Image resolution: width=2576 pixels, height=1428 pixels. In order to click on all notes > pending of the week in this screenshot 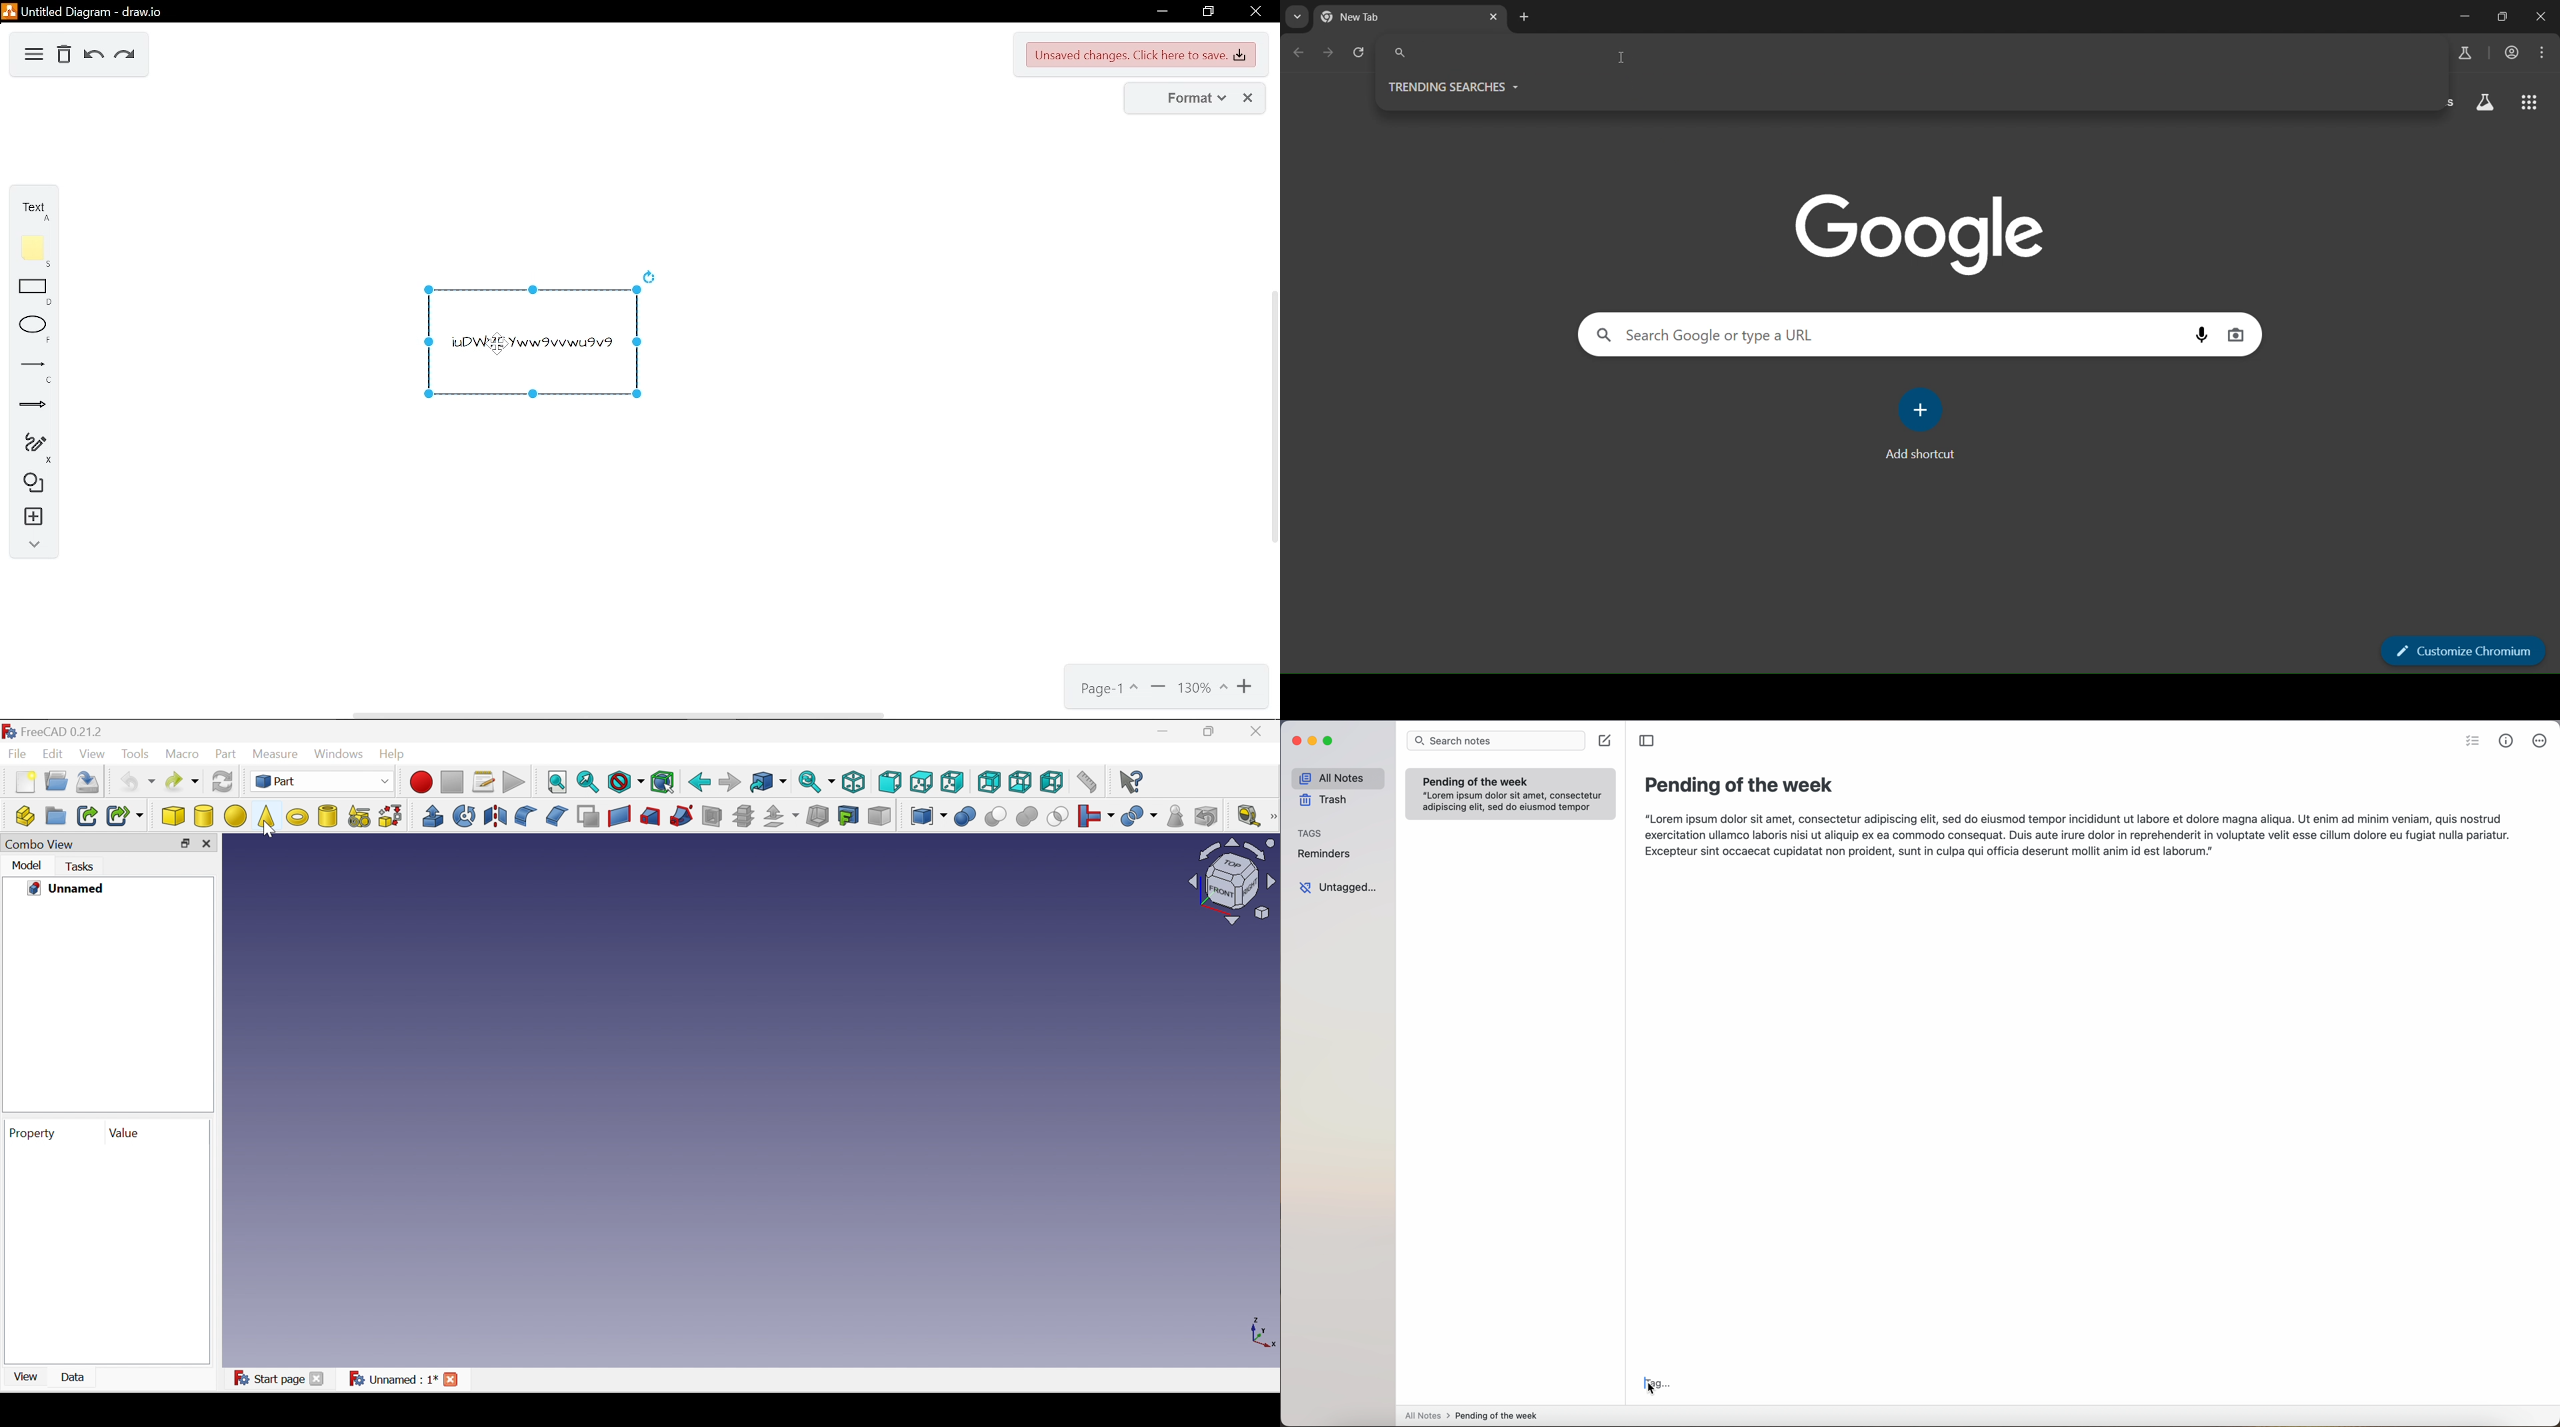, I will do `click(1475, 1417)`.